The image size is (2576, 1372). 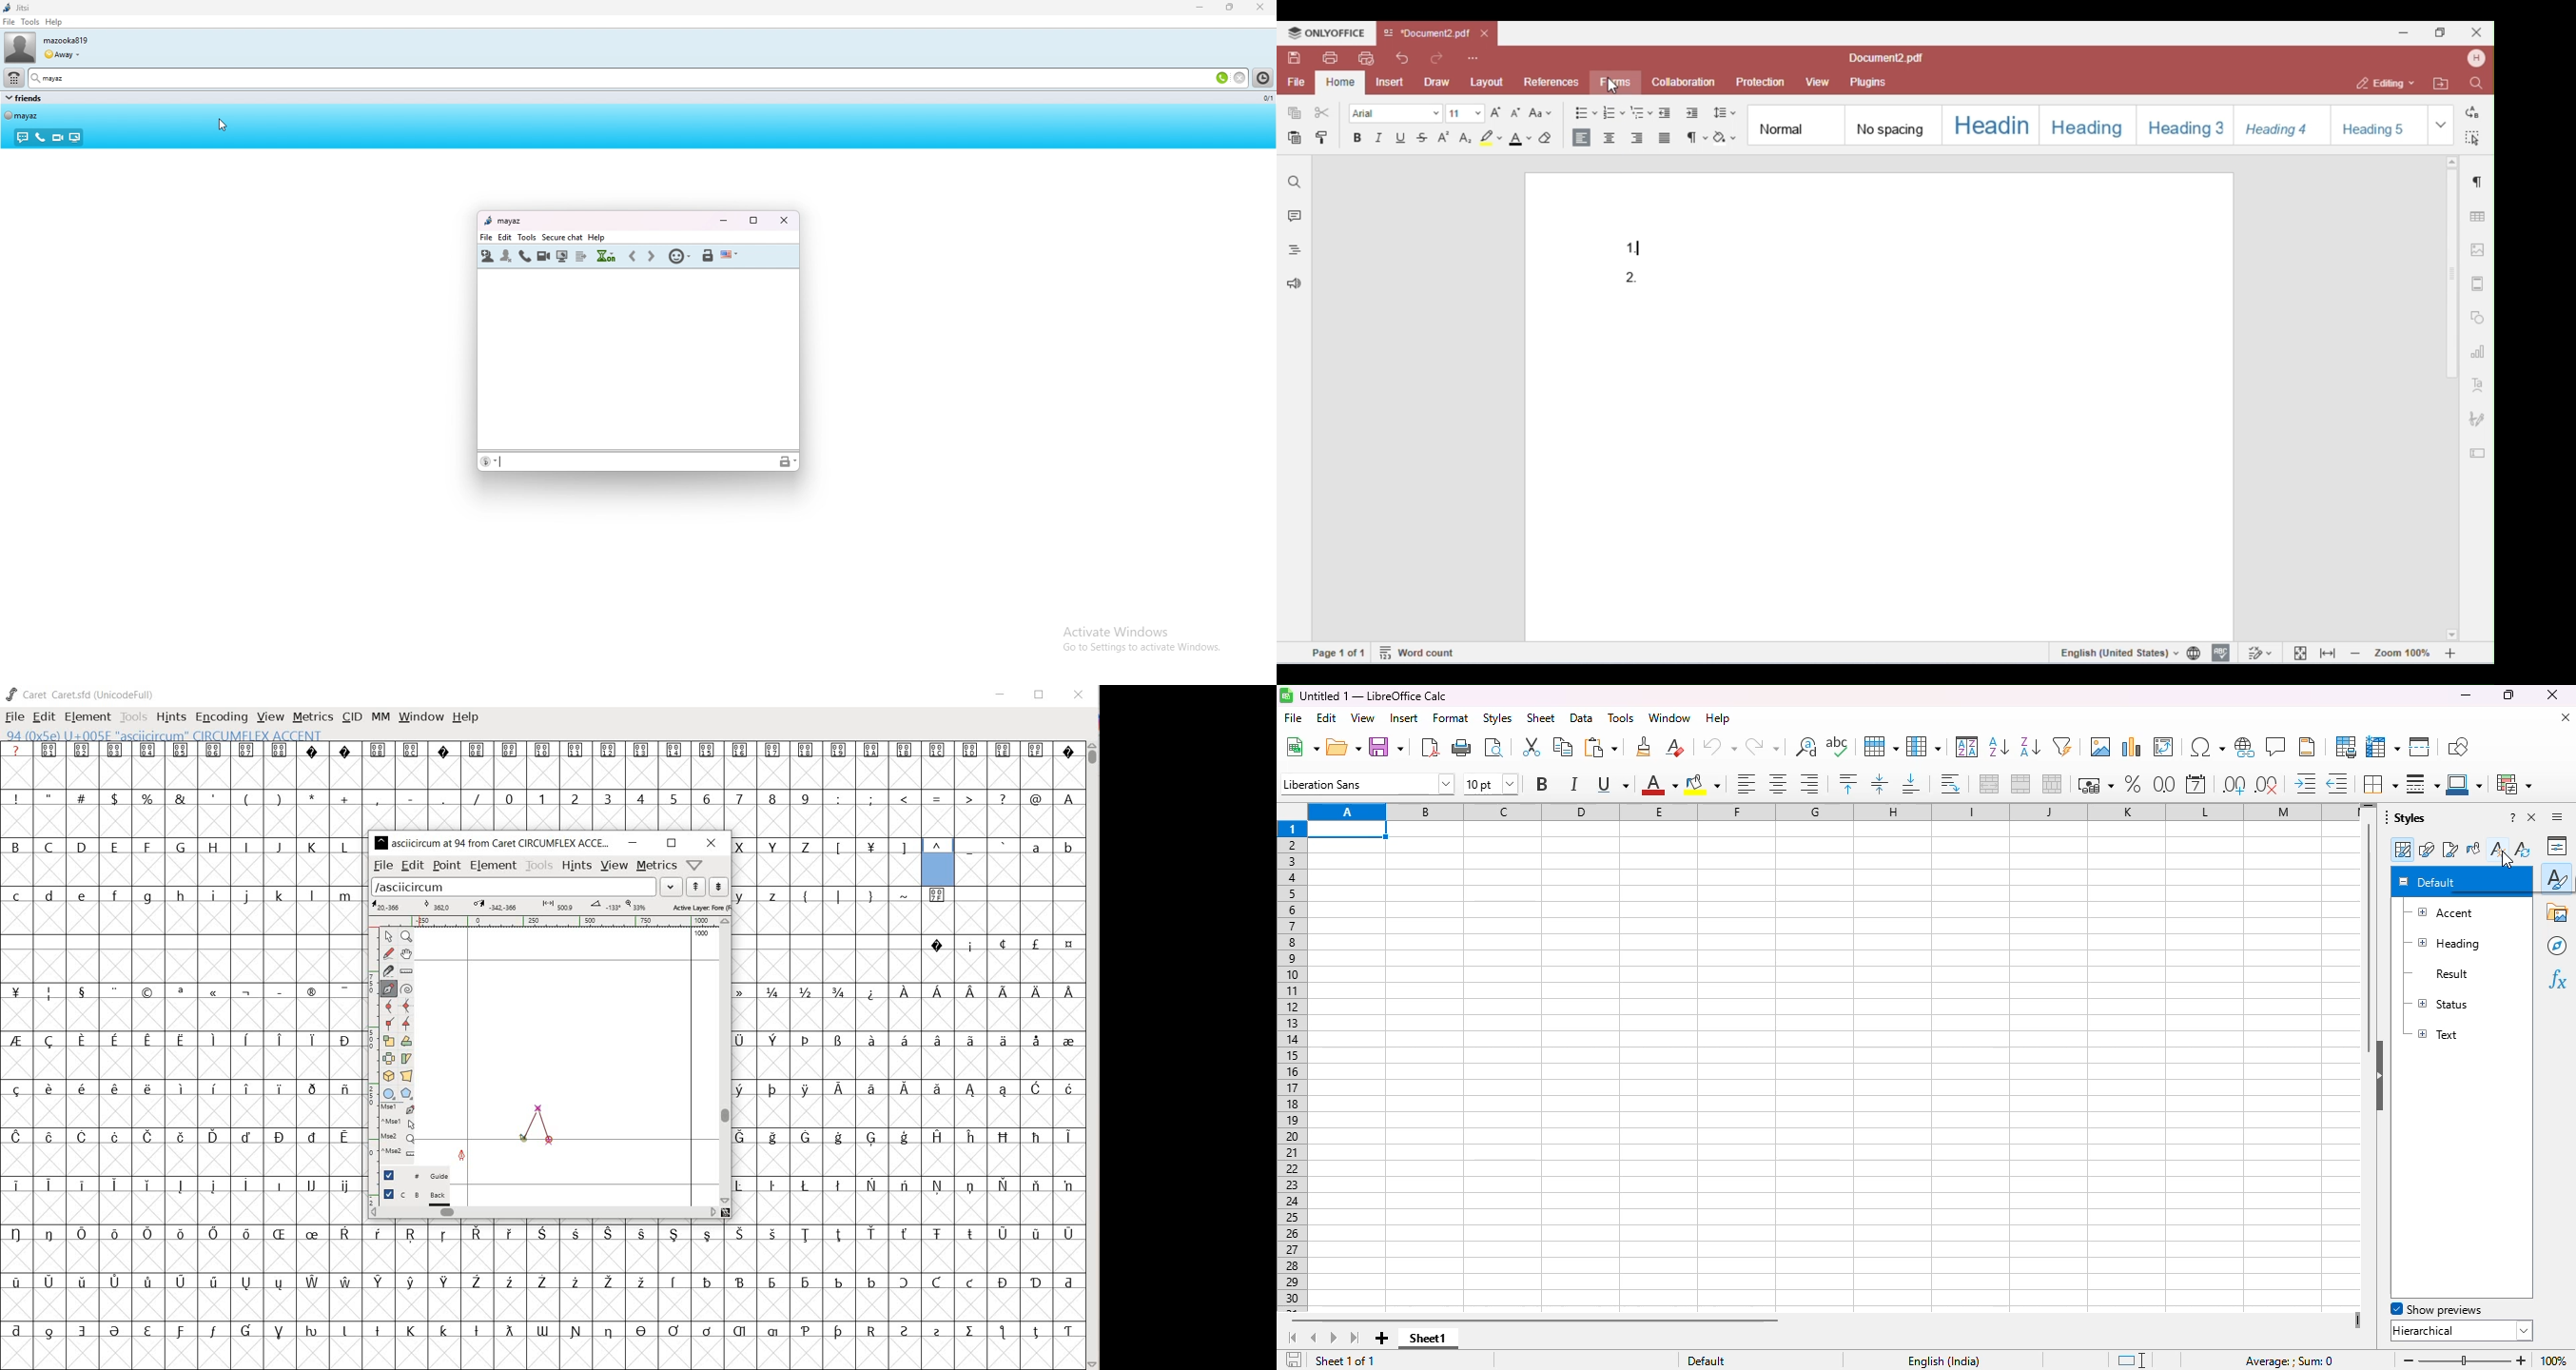 What do you see at coordinates (13, 718) in the screenshot?
I see `FILE` at bounding box center [13, 718].